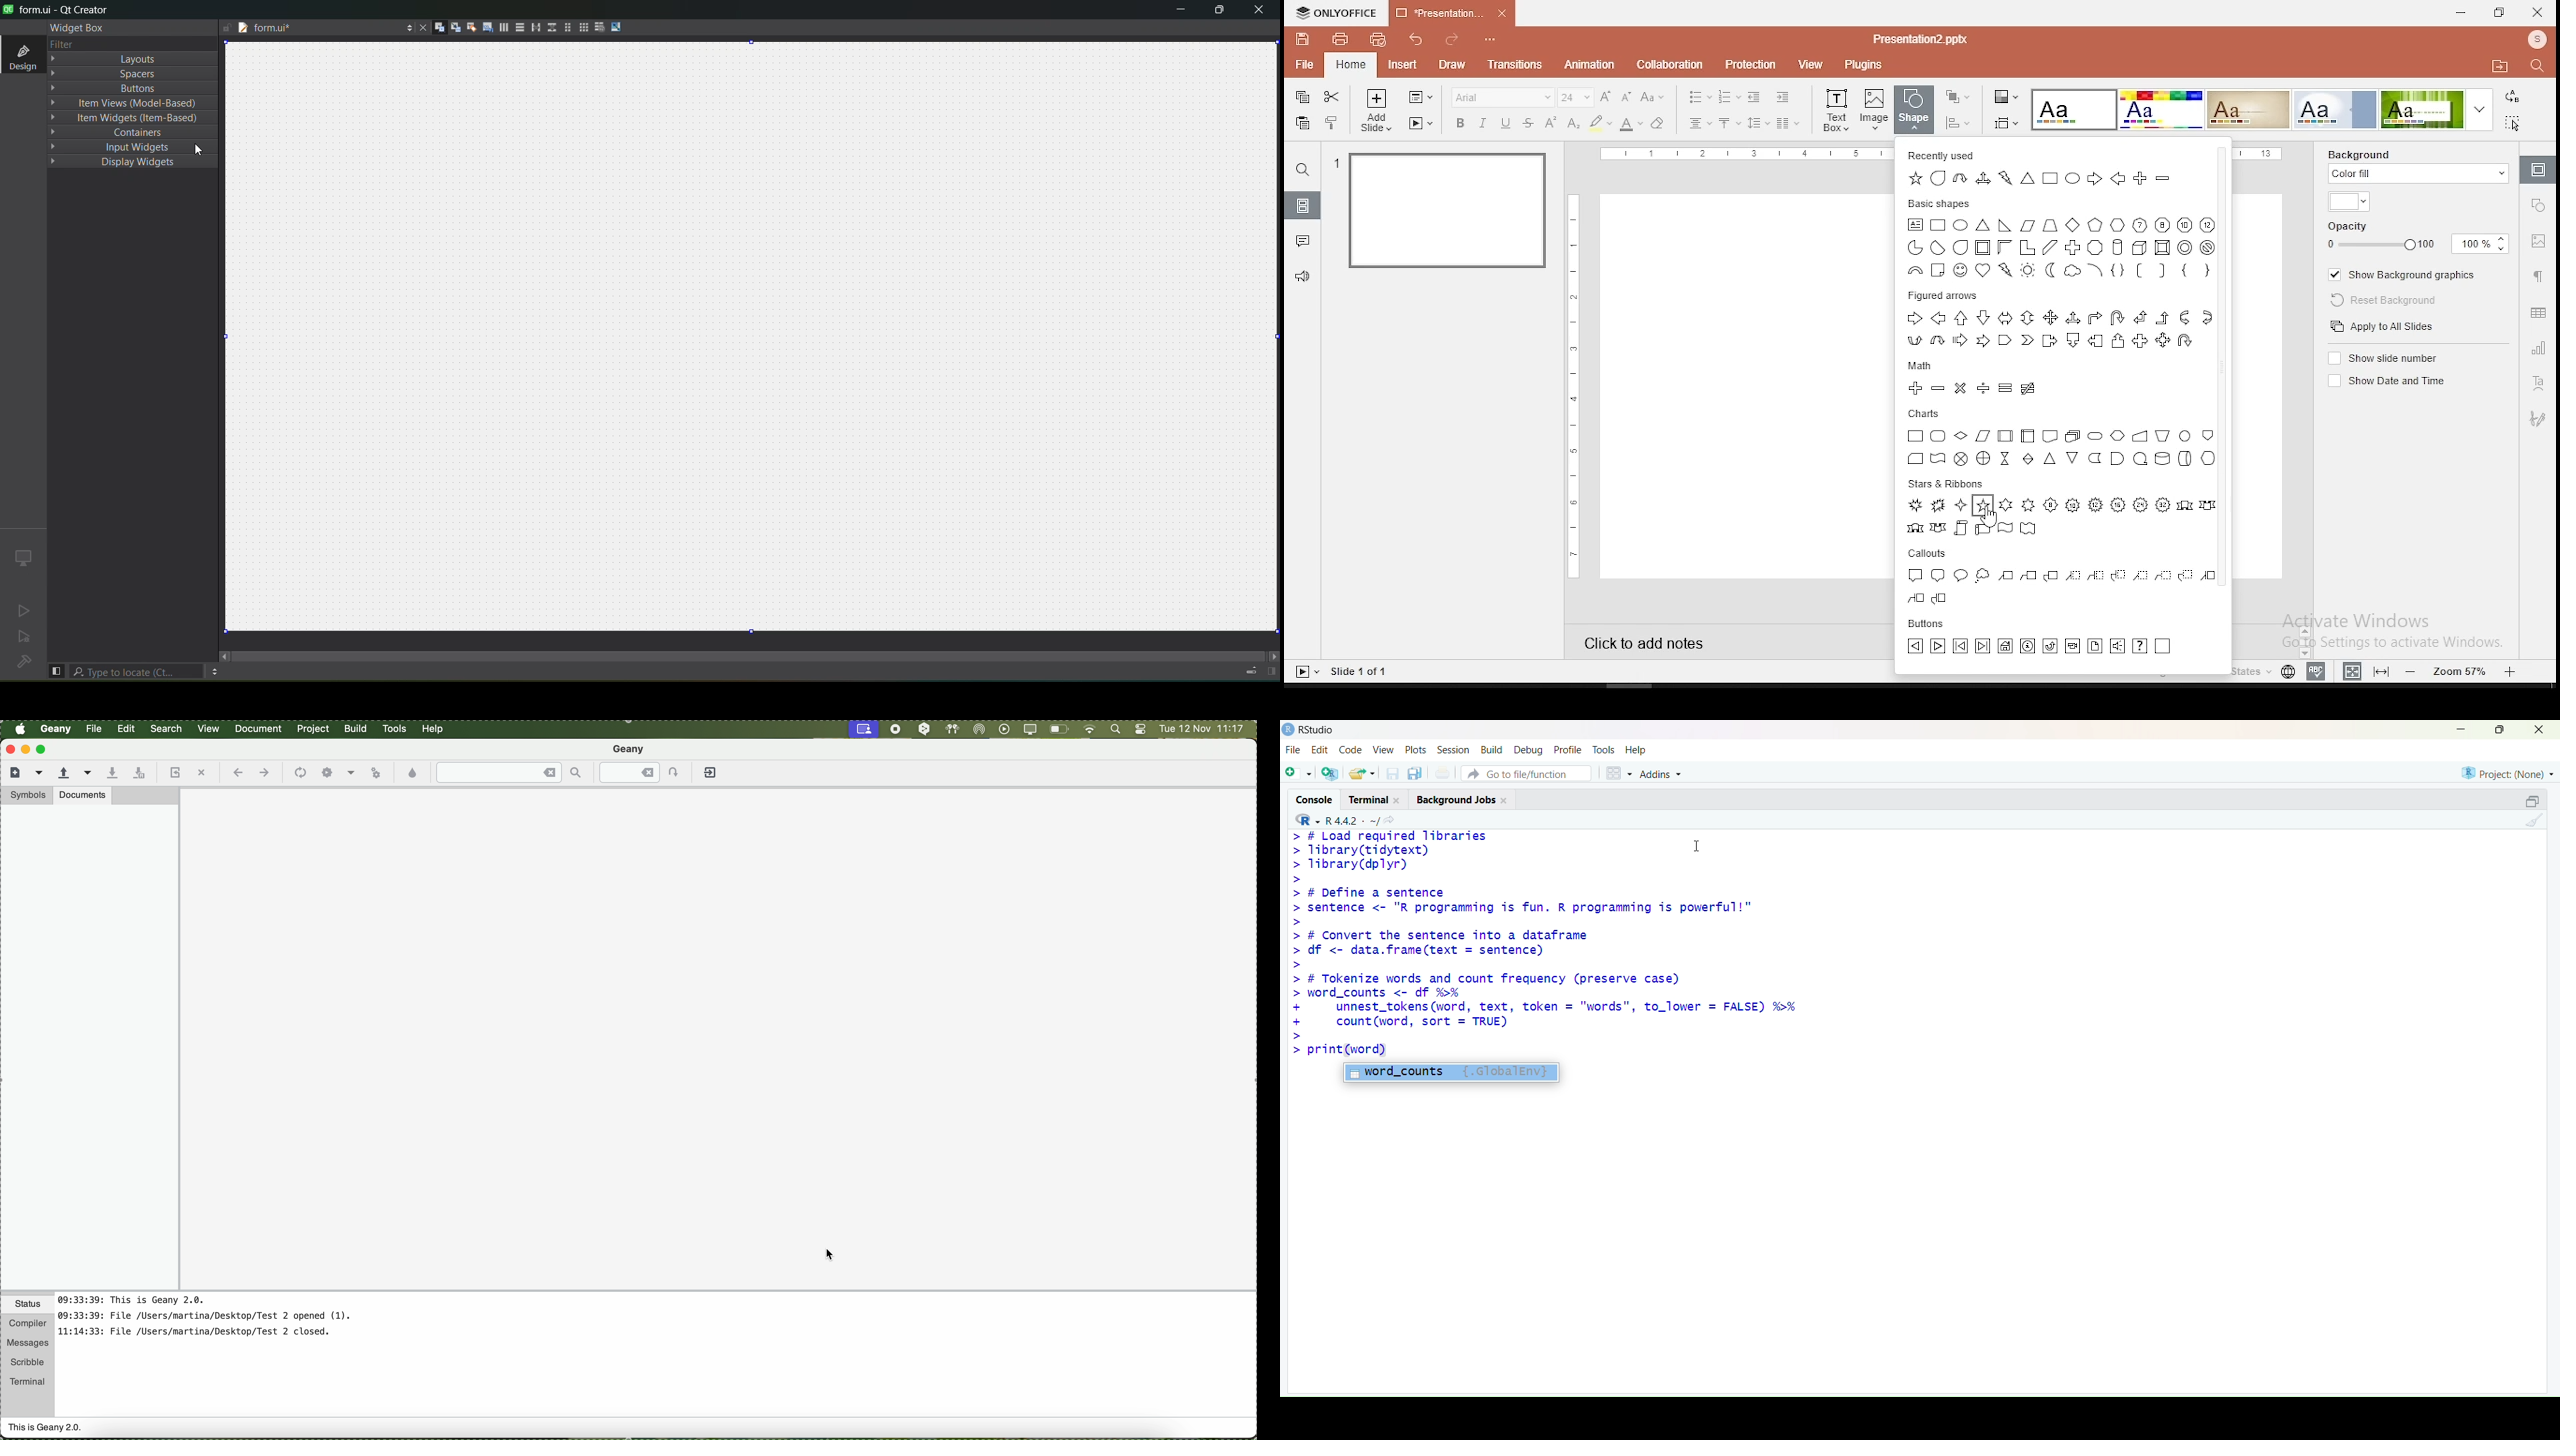 The width and height of the screenshot is (2576, 1456). What do you see at coordinates (2500, 13) in the screenshot?
I see `restore` at bounding box center [2500, 13].